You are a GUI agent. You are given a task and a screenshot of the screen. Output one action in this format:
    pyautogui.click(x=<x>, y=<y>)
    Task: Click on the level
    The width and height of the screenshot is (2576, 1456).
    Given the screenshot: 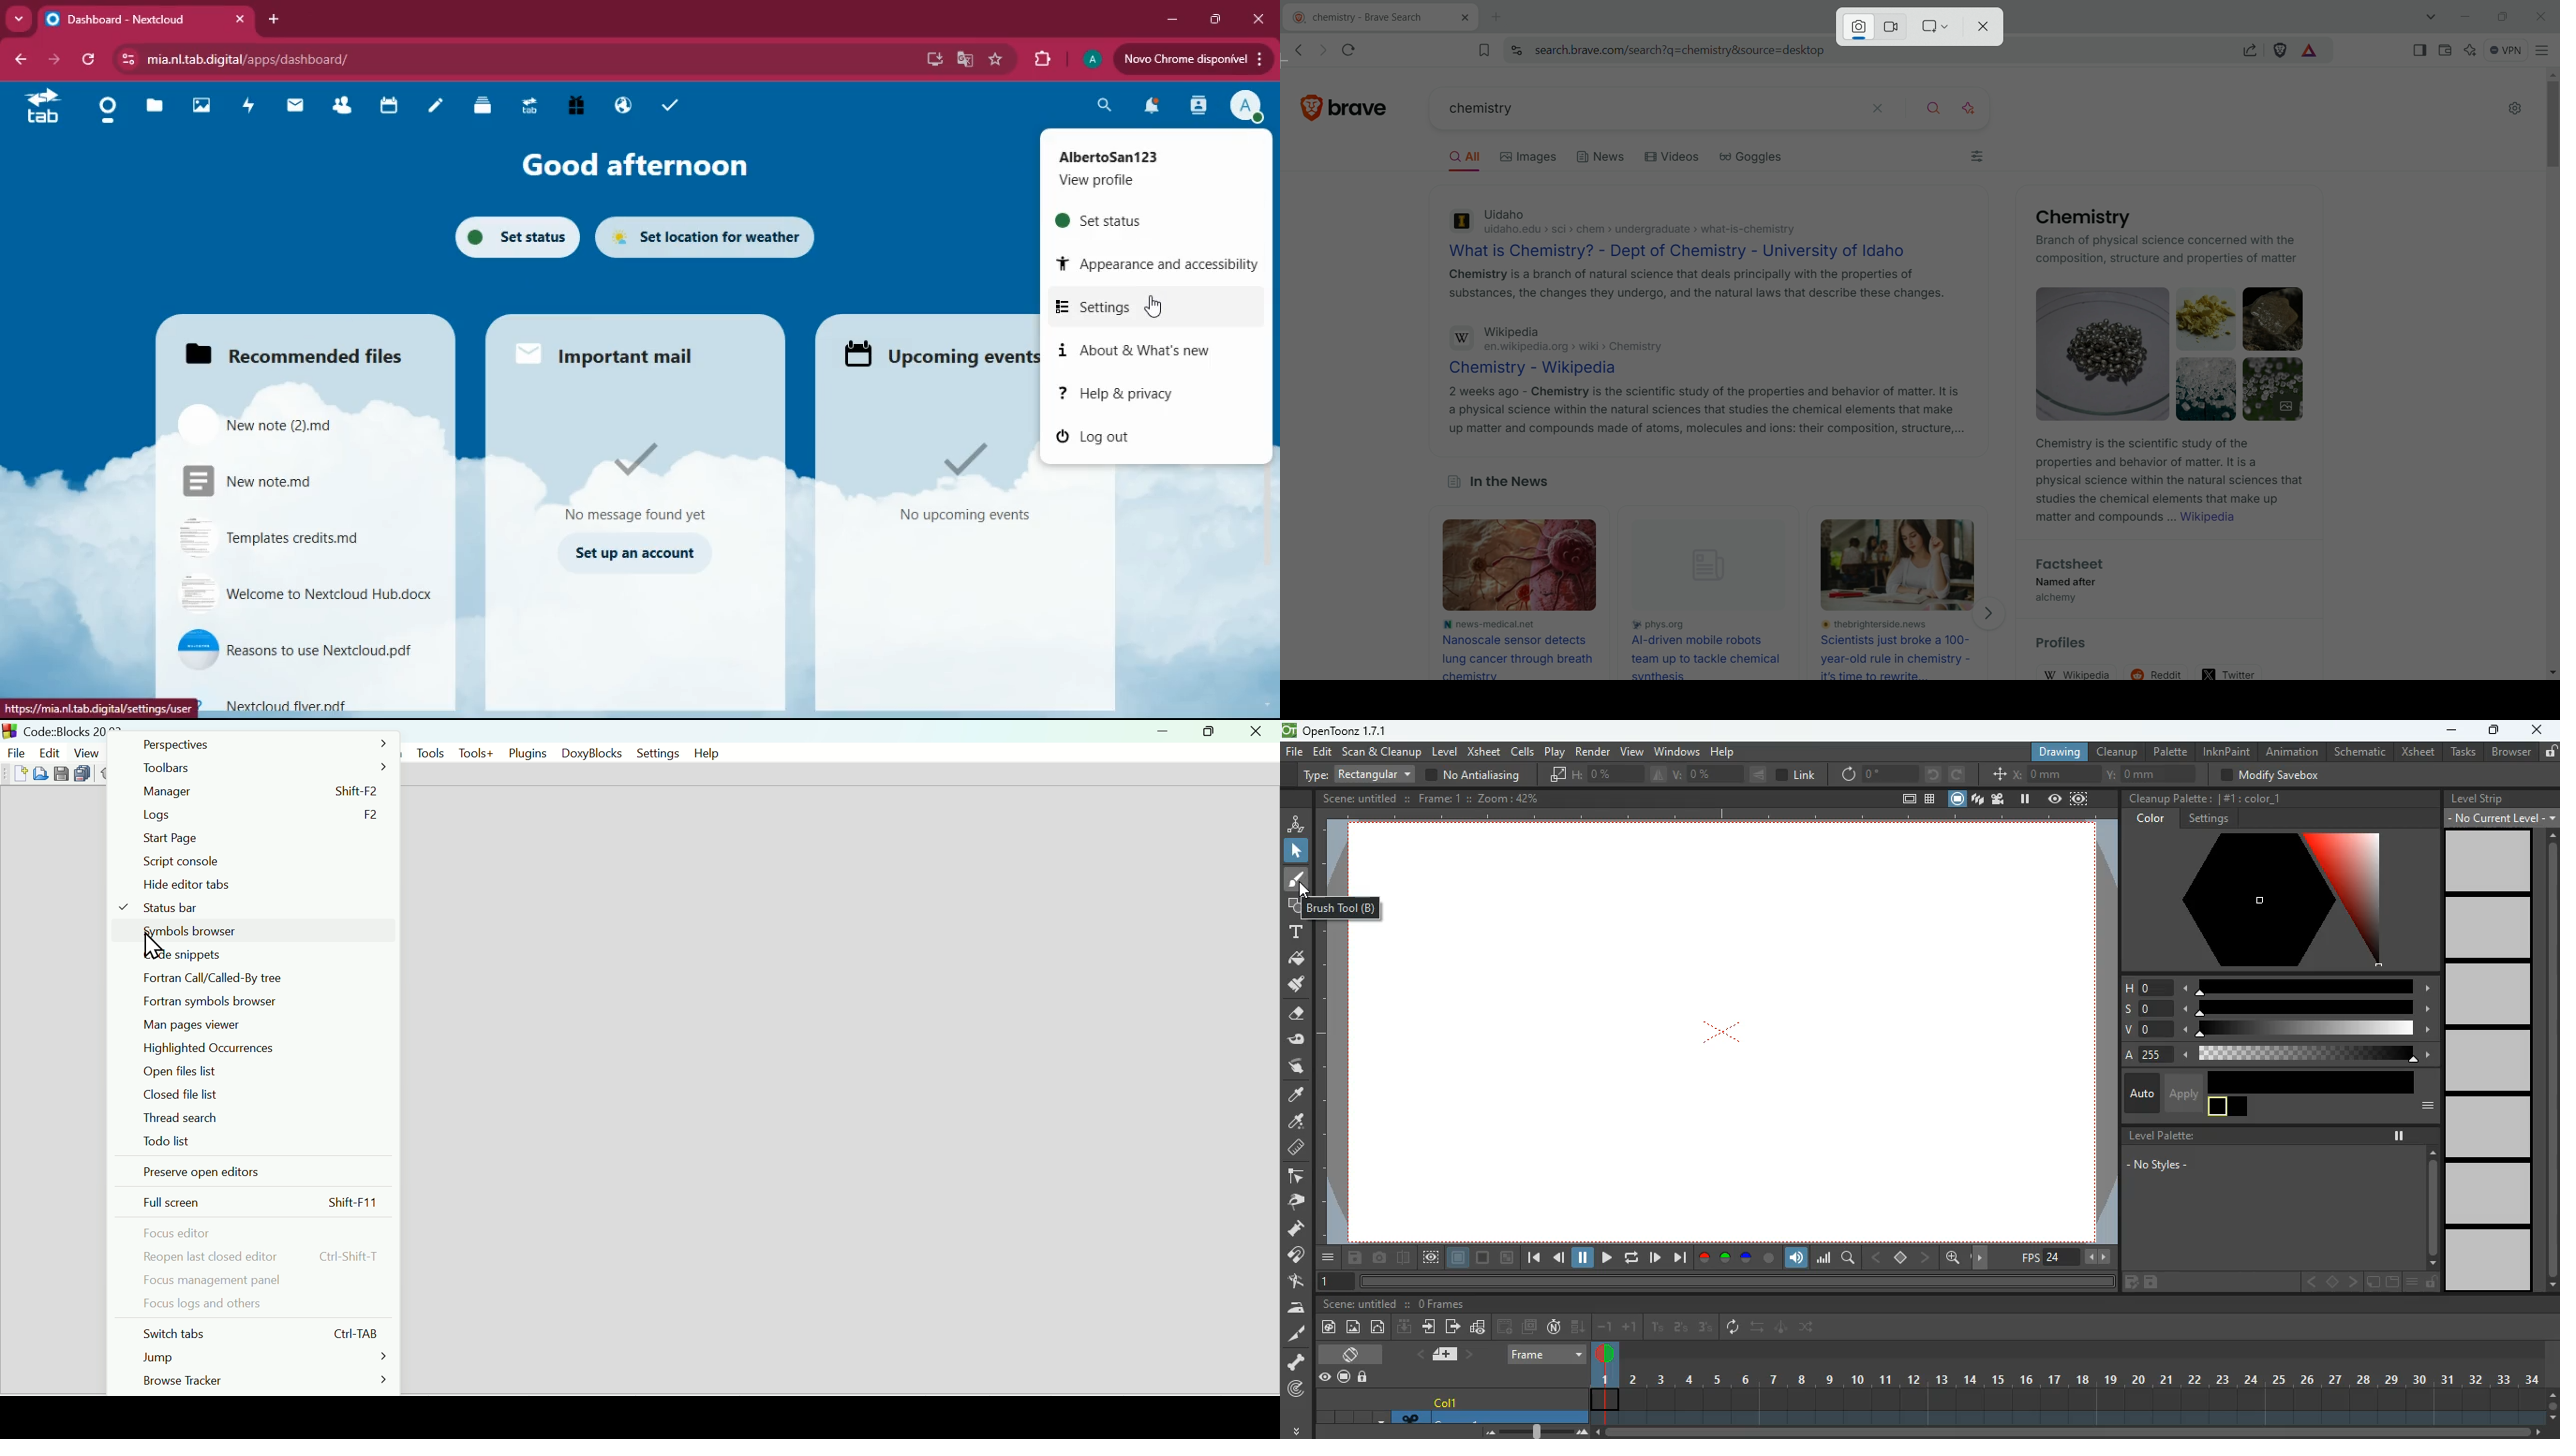 What is the action you would take?
    pyautogui.click(x=2489, y=861)
    